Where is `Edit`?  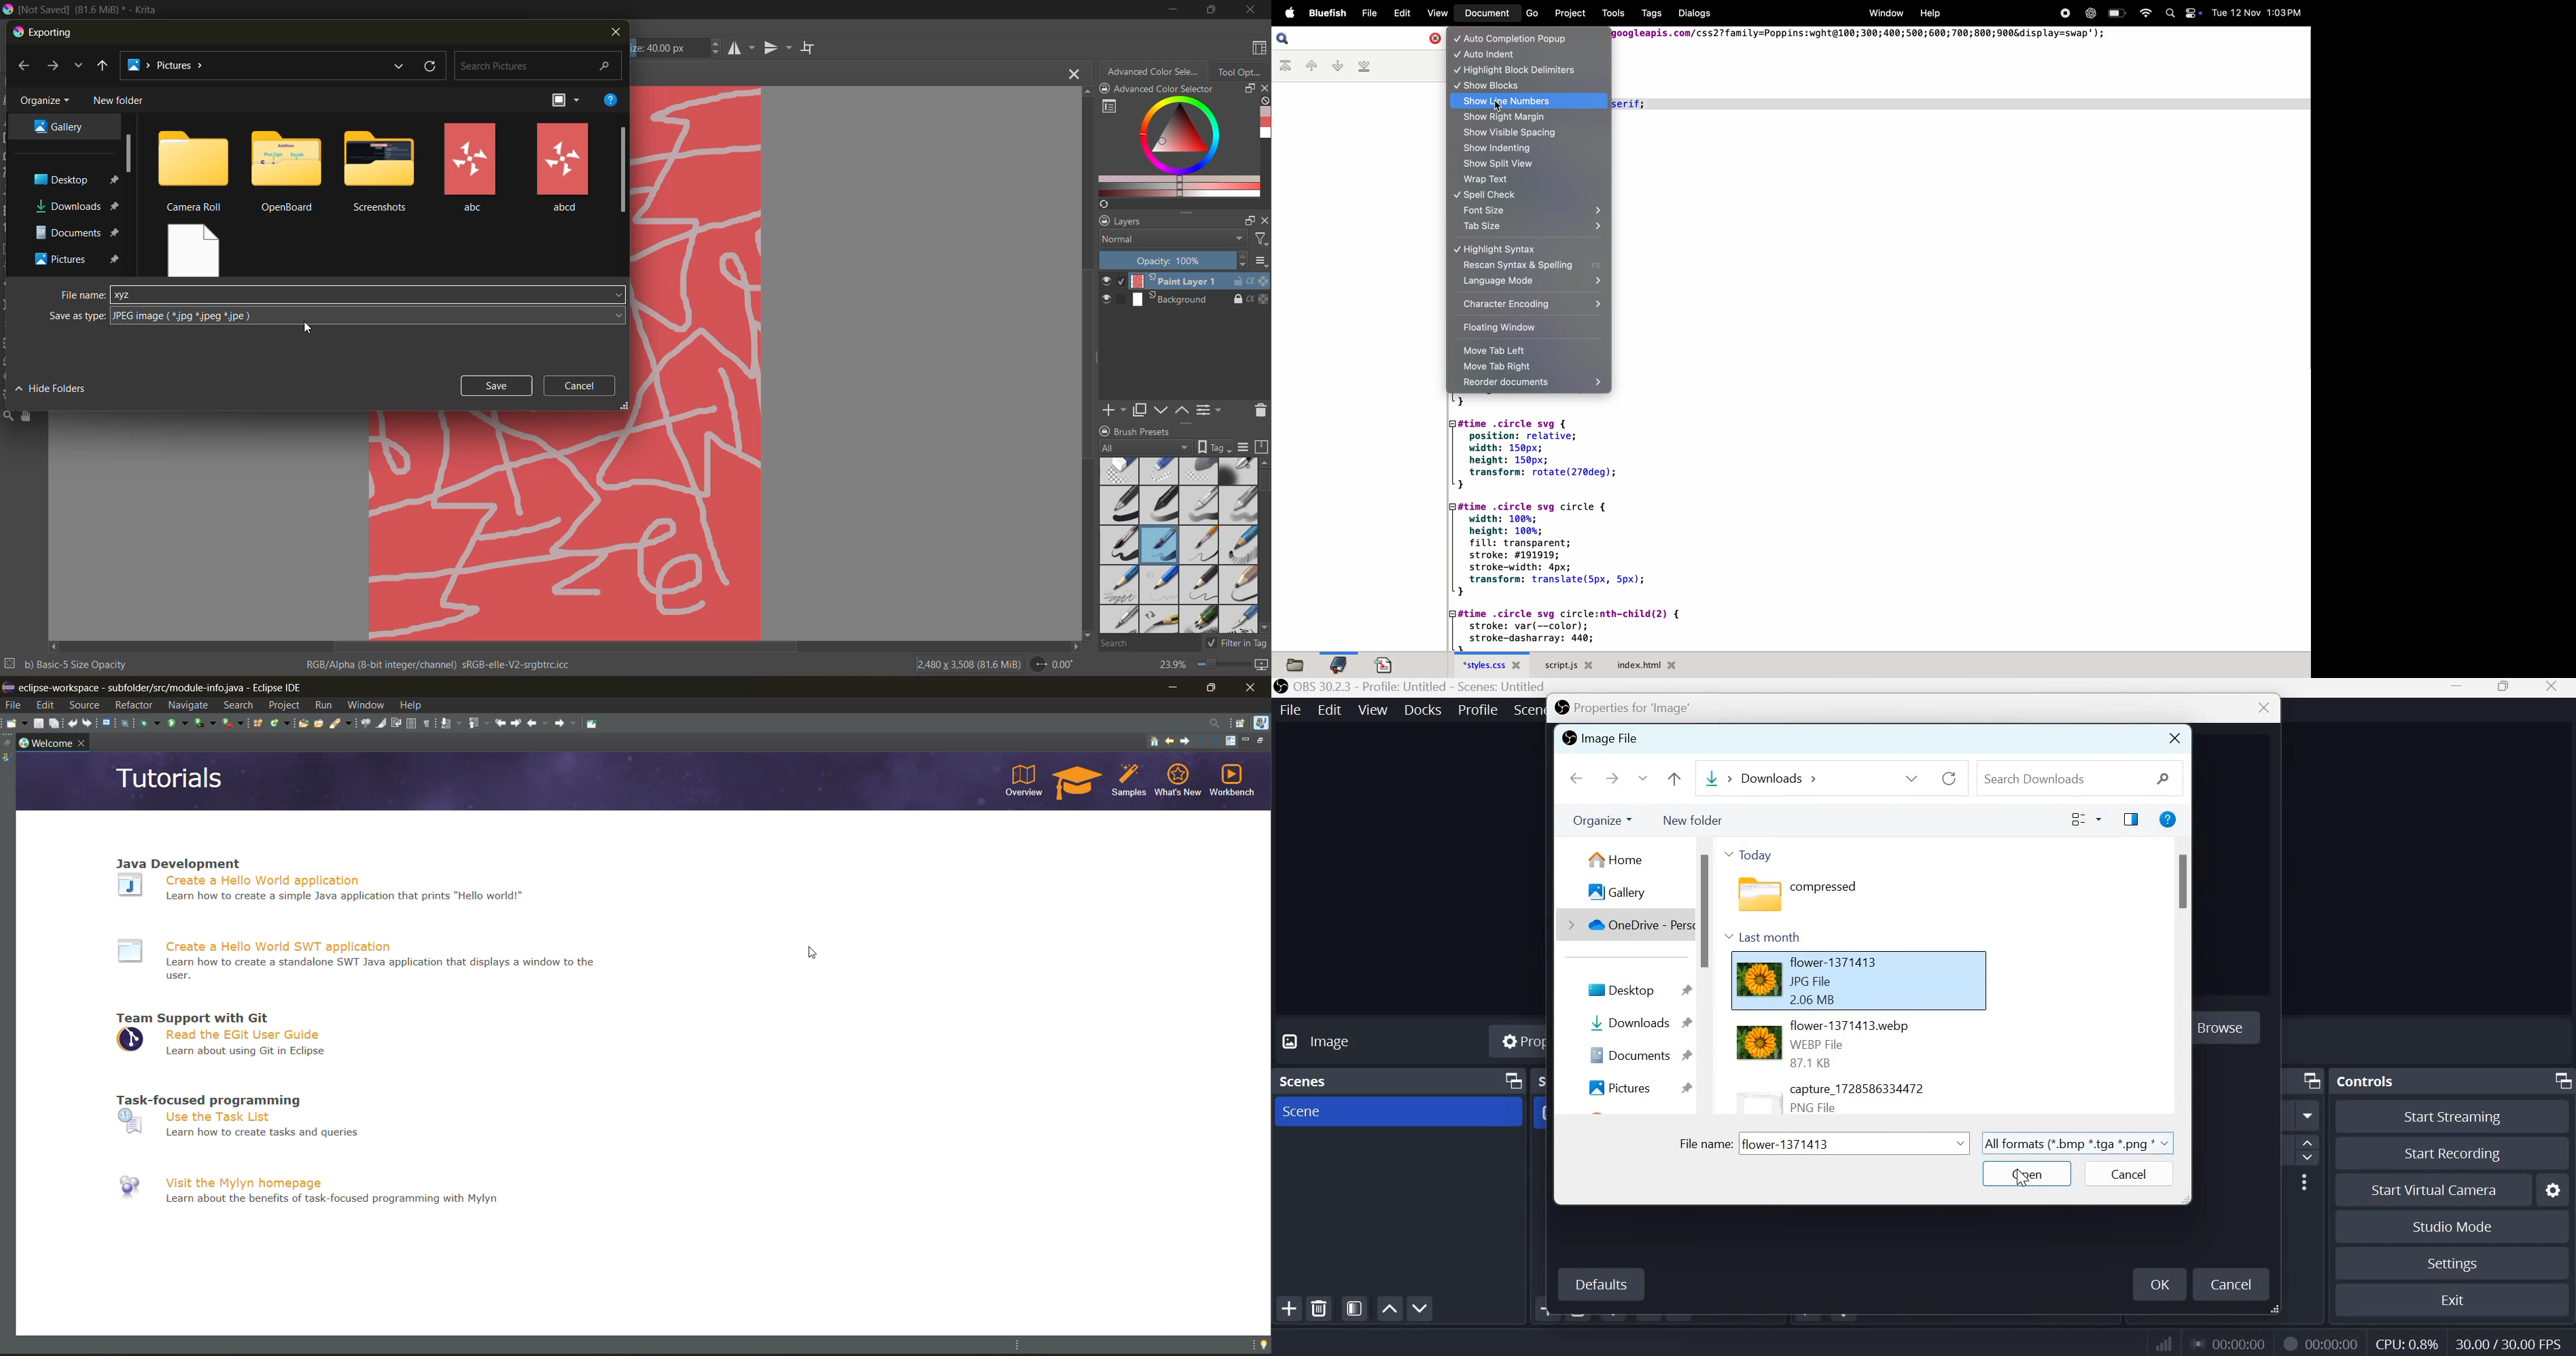 Edit is located at coordinates (1399, 13).